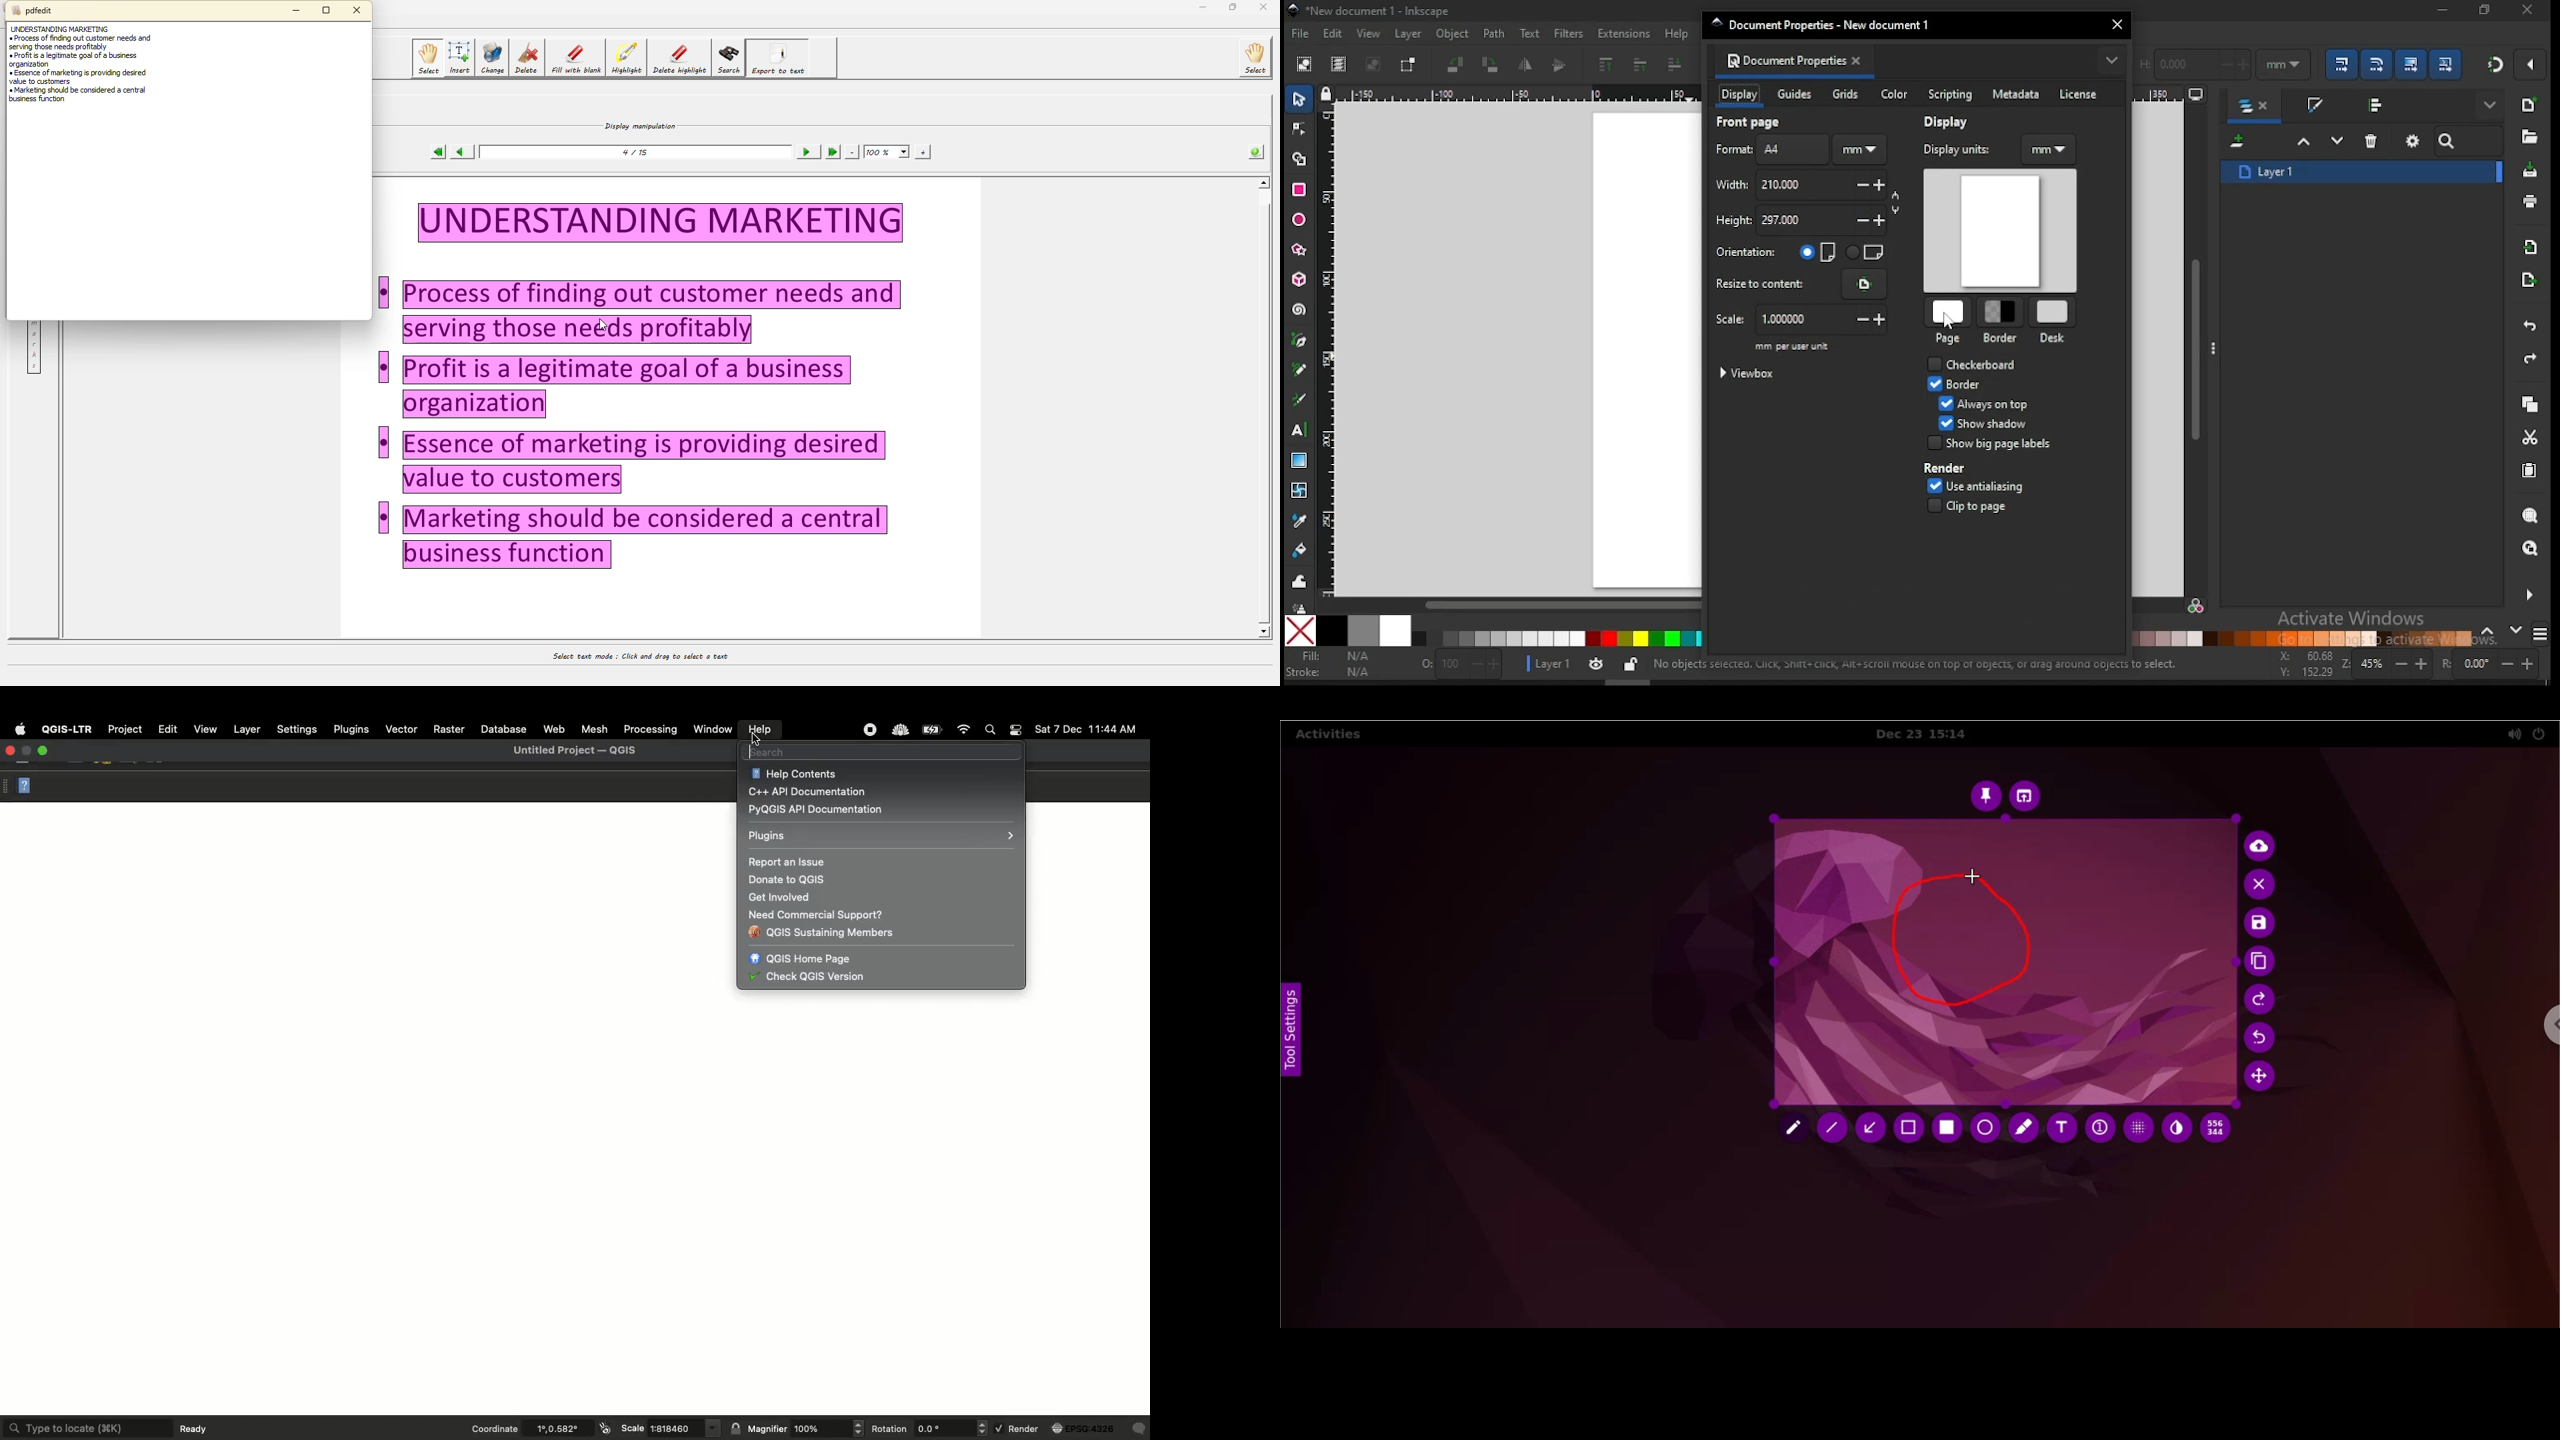 The height and width of the screenshot is (1456, 2576). What do you see at coordinates (1300, 519) in the screenshot?
I see `dropper tool` at bounding box center [1300, 519].